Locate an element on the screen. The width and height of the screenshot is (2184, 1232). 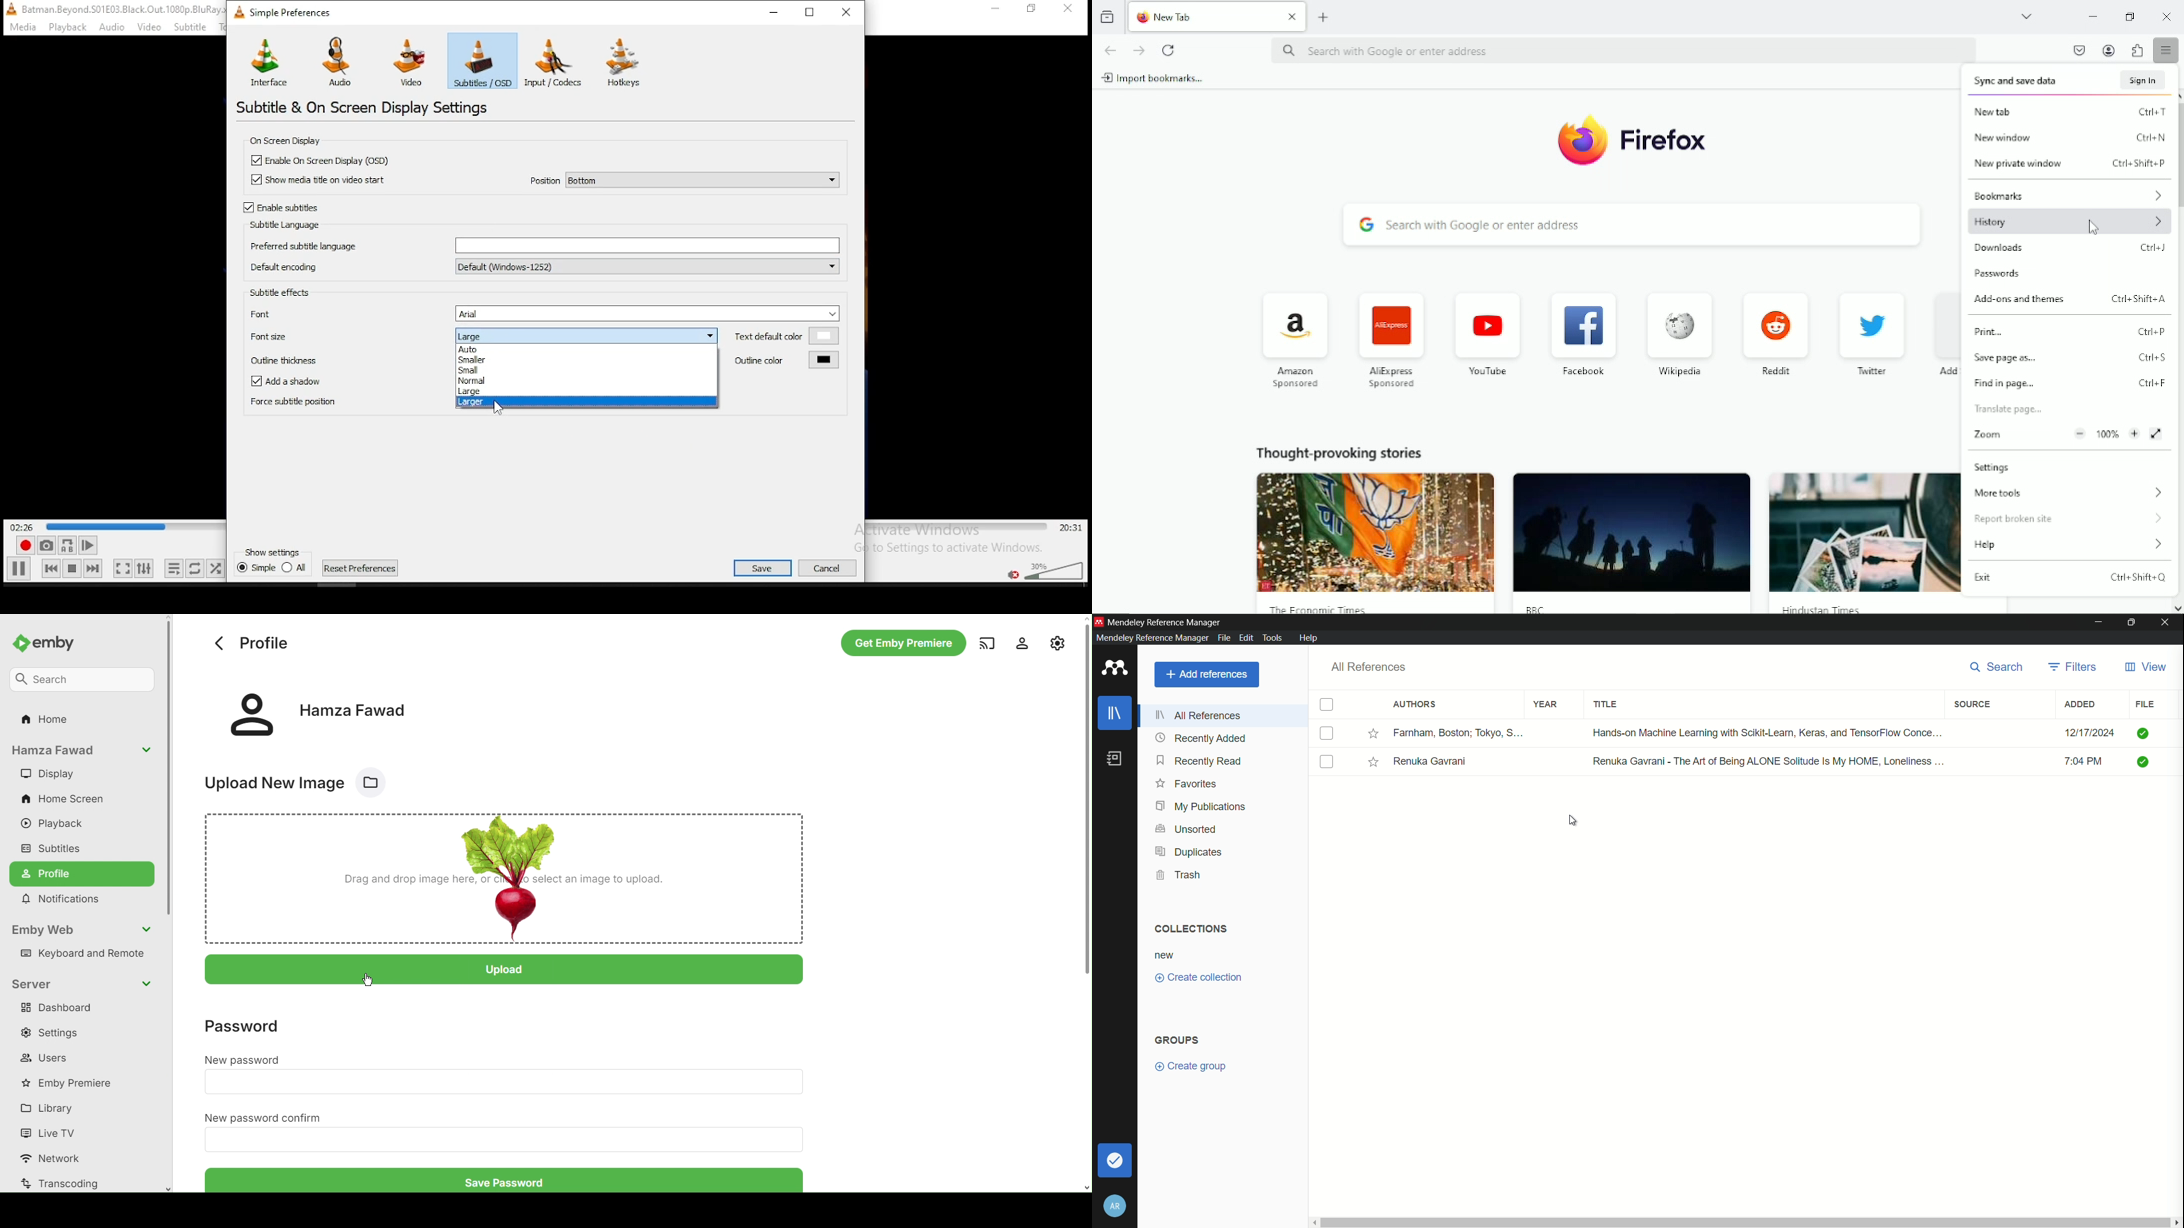
Search with google or enter address is located at coordinates (1621, 50).